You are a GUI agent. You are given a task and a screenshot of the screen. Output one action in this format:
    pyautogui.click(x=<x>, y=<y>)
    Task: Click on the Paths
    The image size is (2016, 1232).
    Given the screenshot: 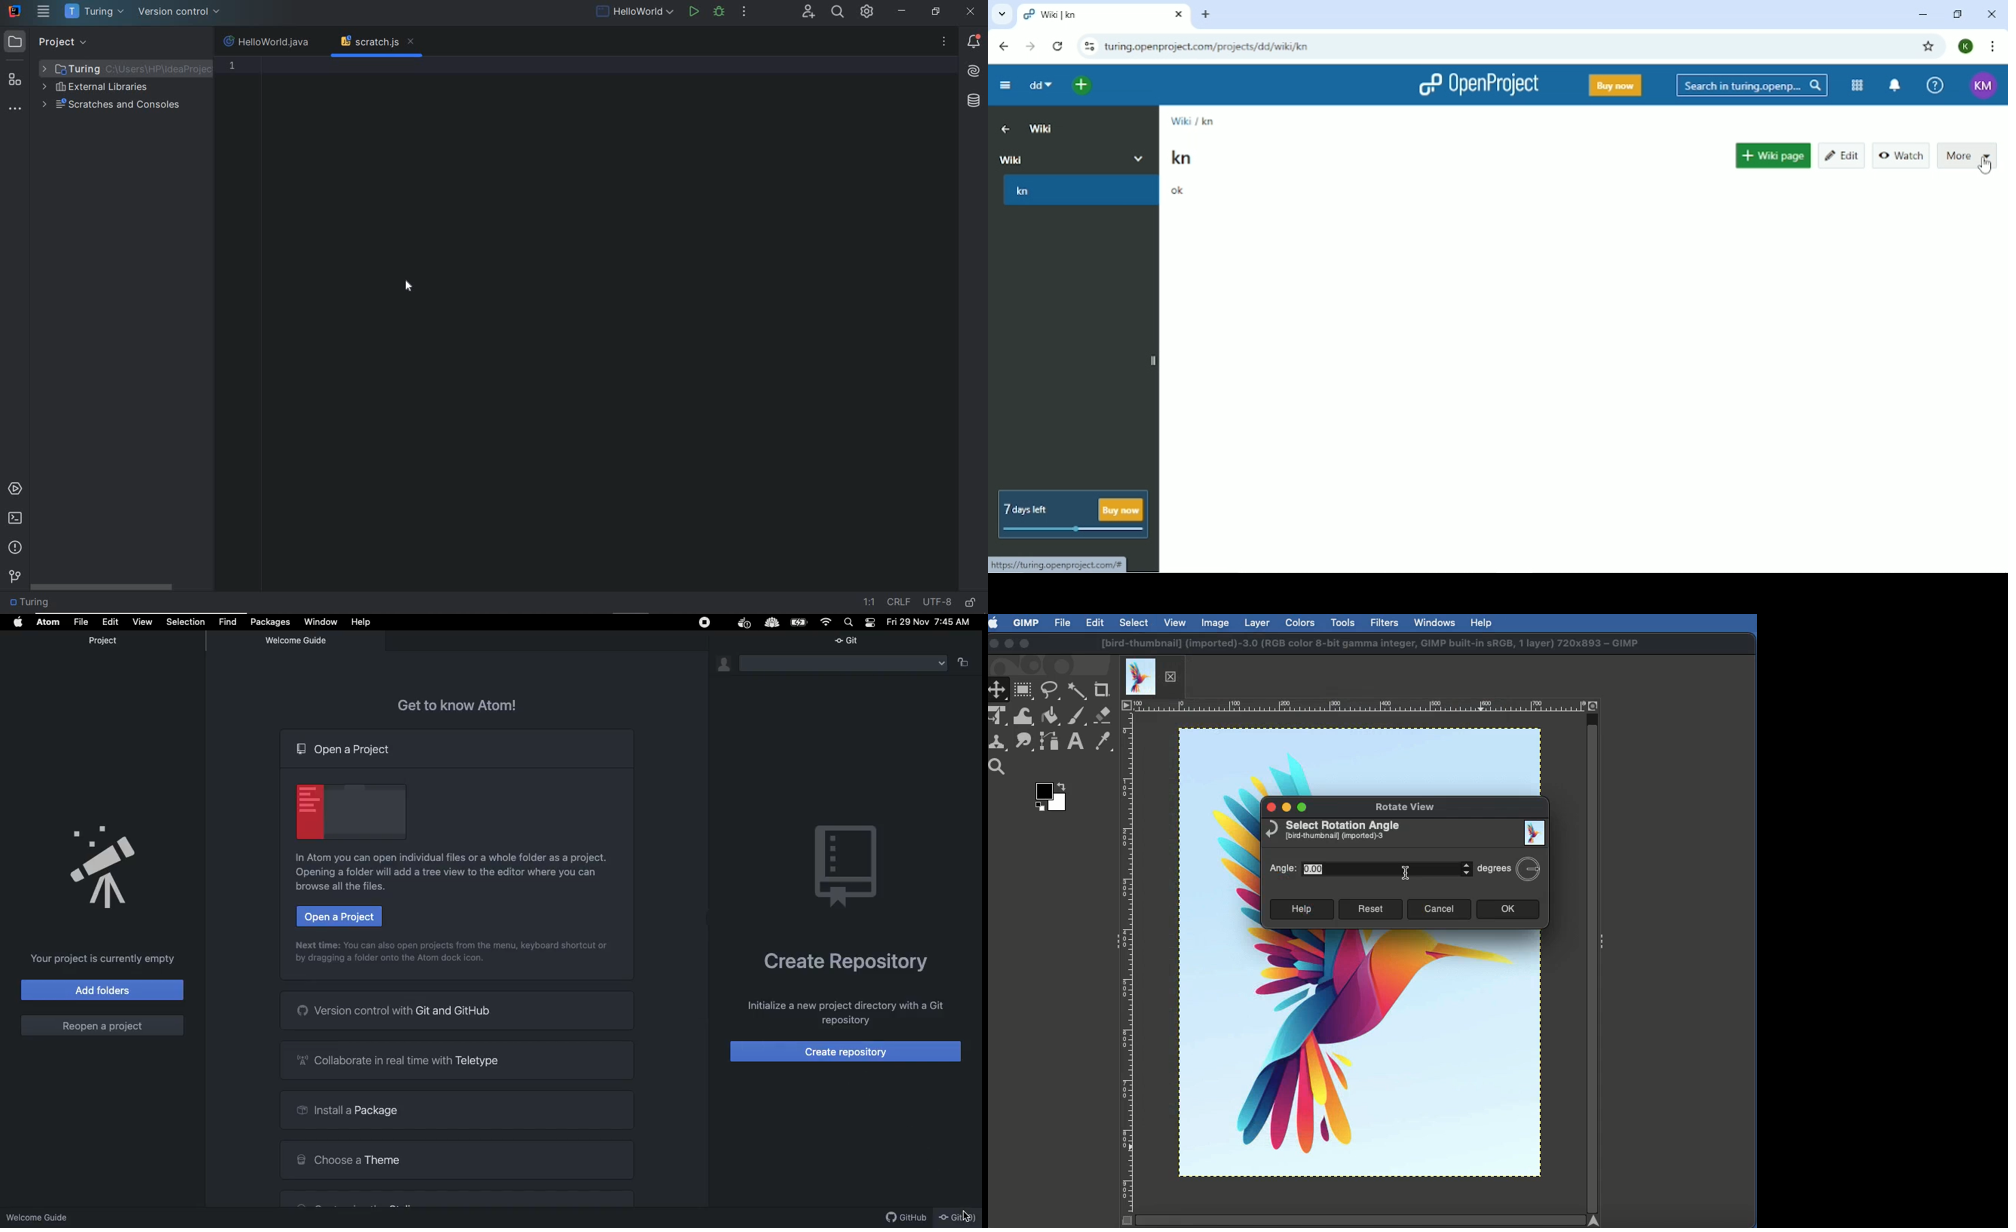 What is the action you would take?
    pyautogui.click(x=1048, y=744)
    